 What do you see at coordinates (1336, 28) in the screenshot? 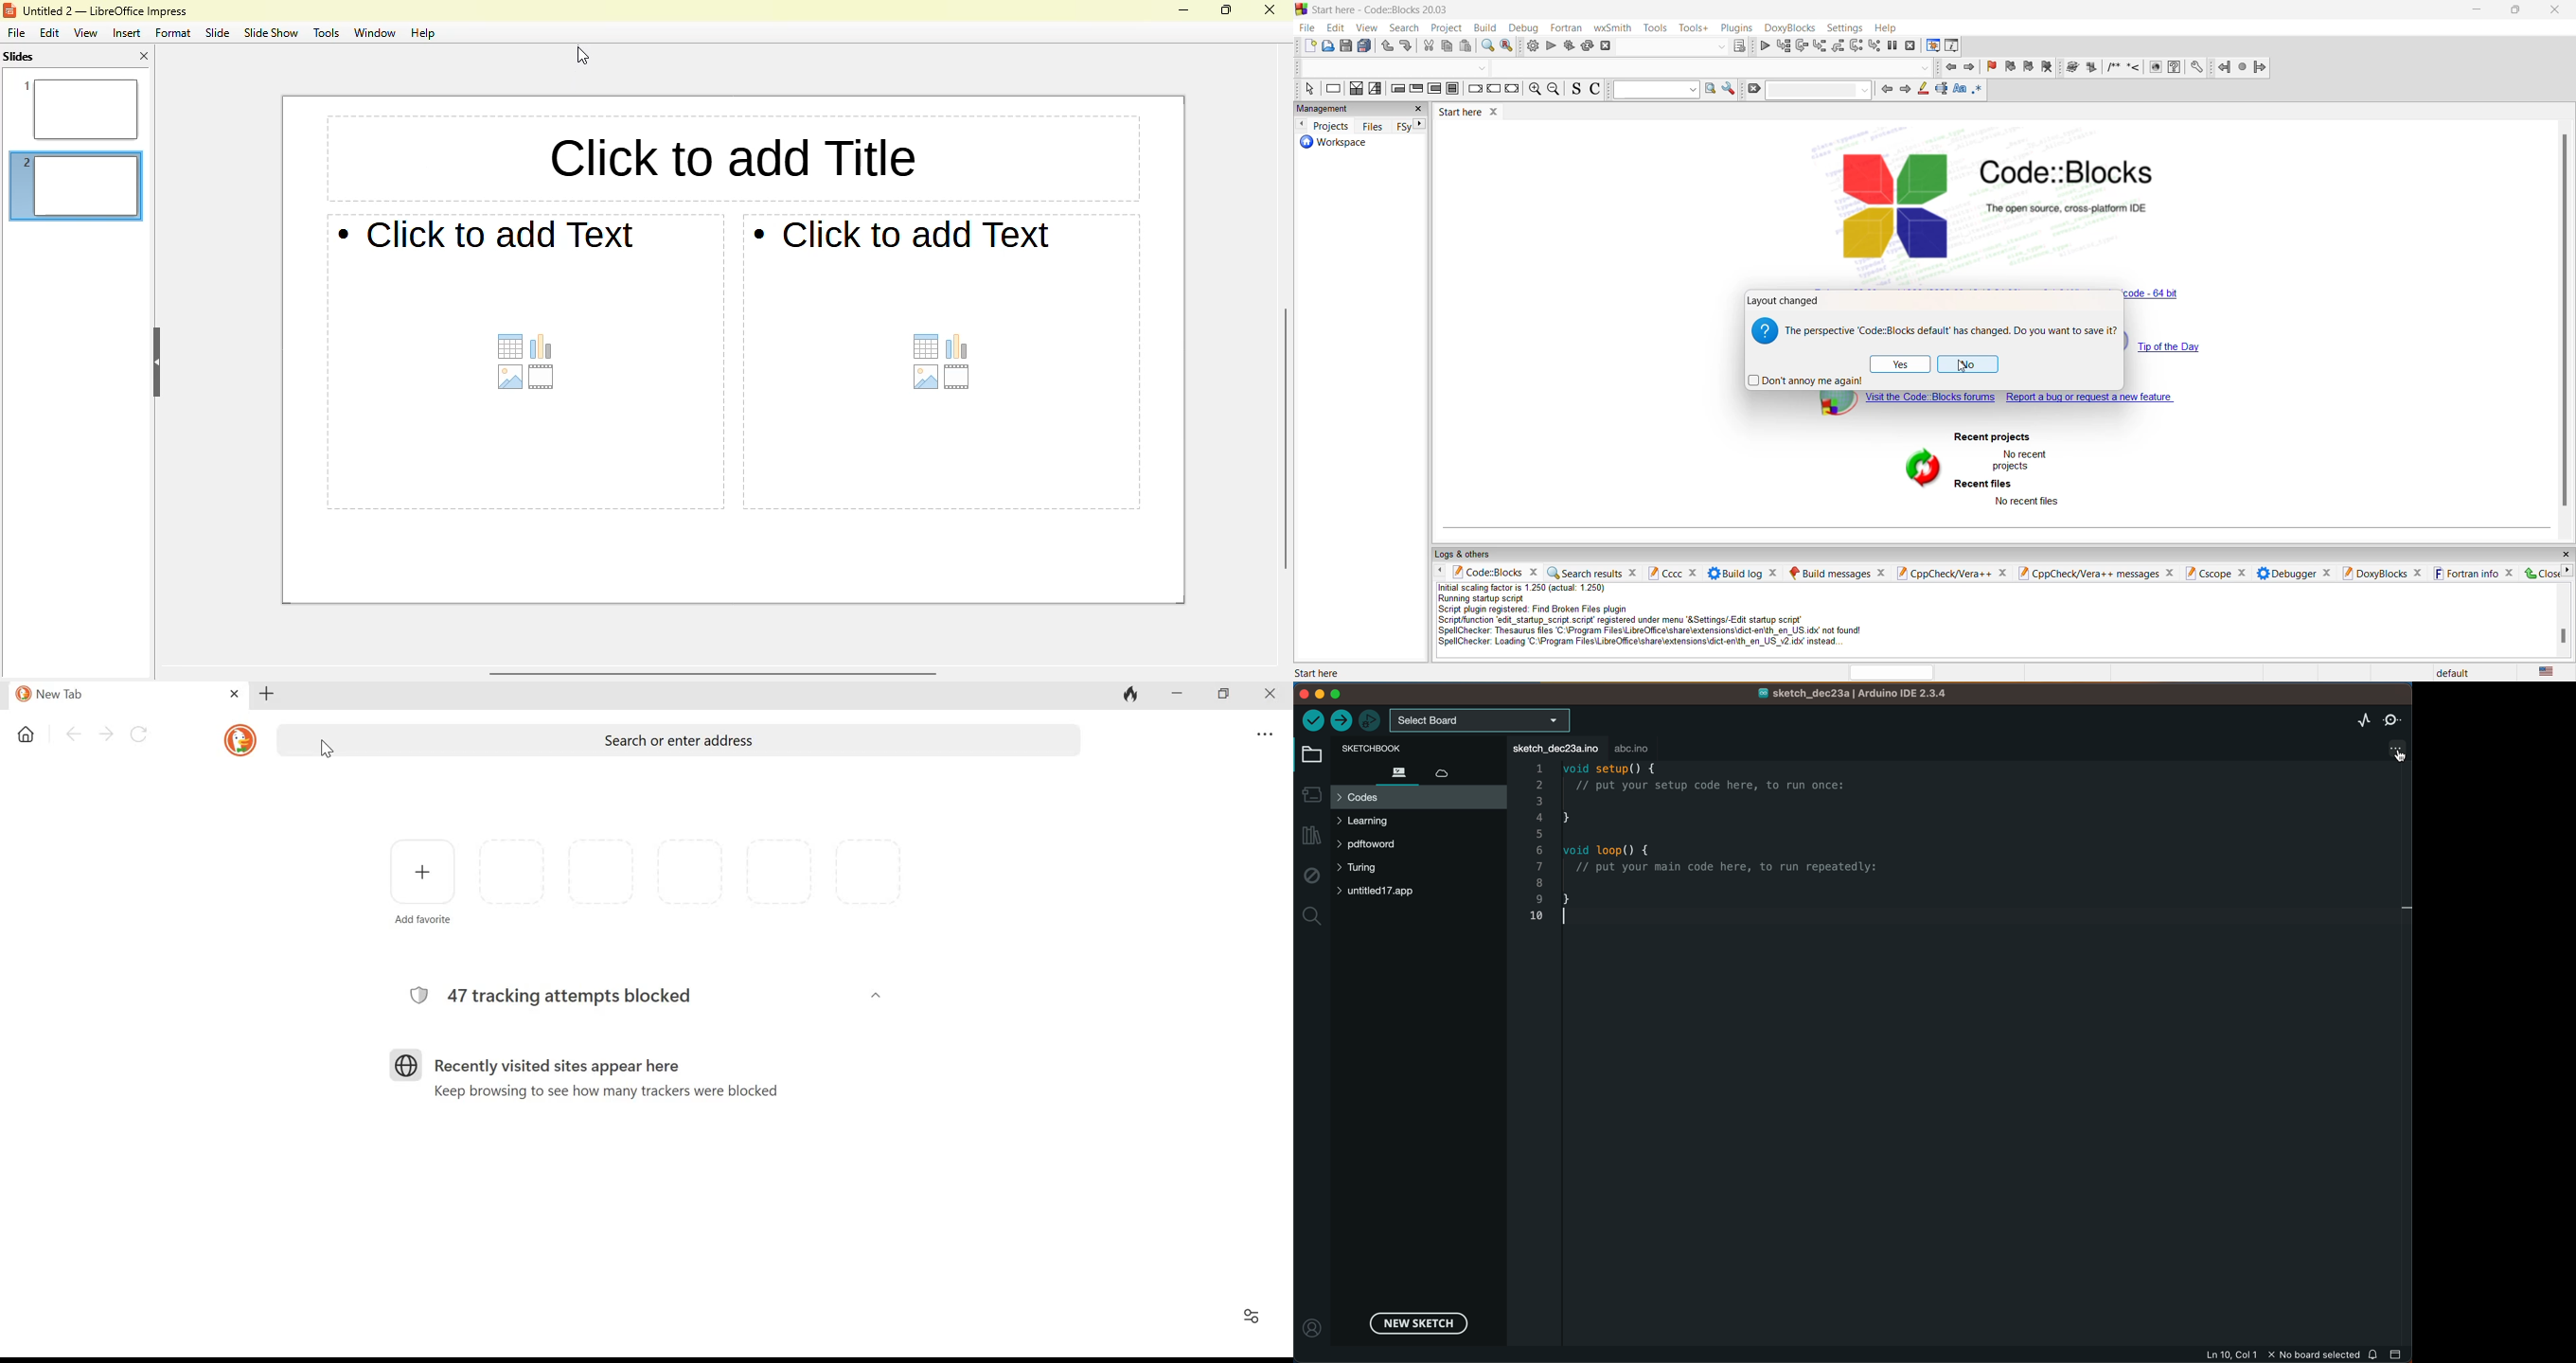
I see `edit` at bounding box center [1336, 28].